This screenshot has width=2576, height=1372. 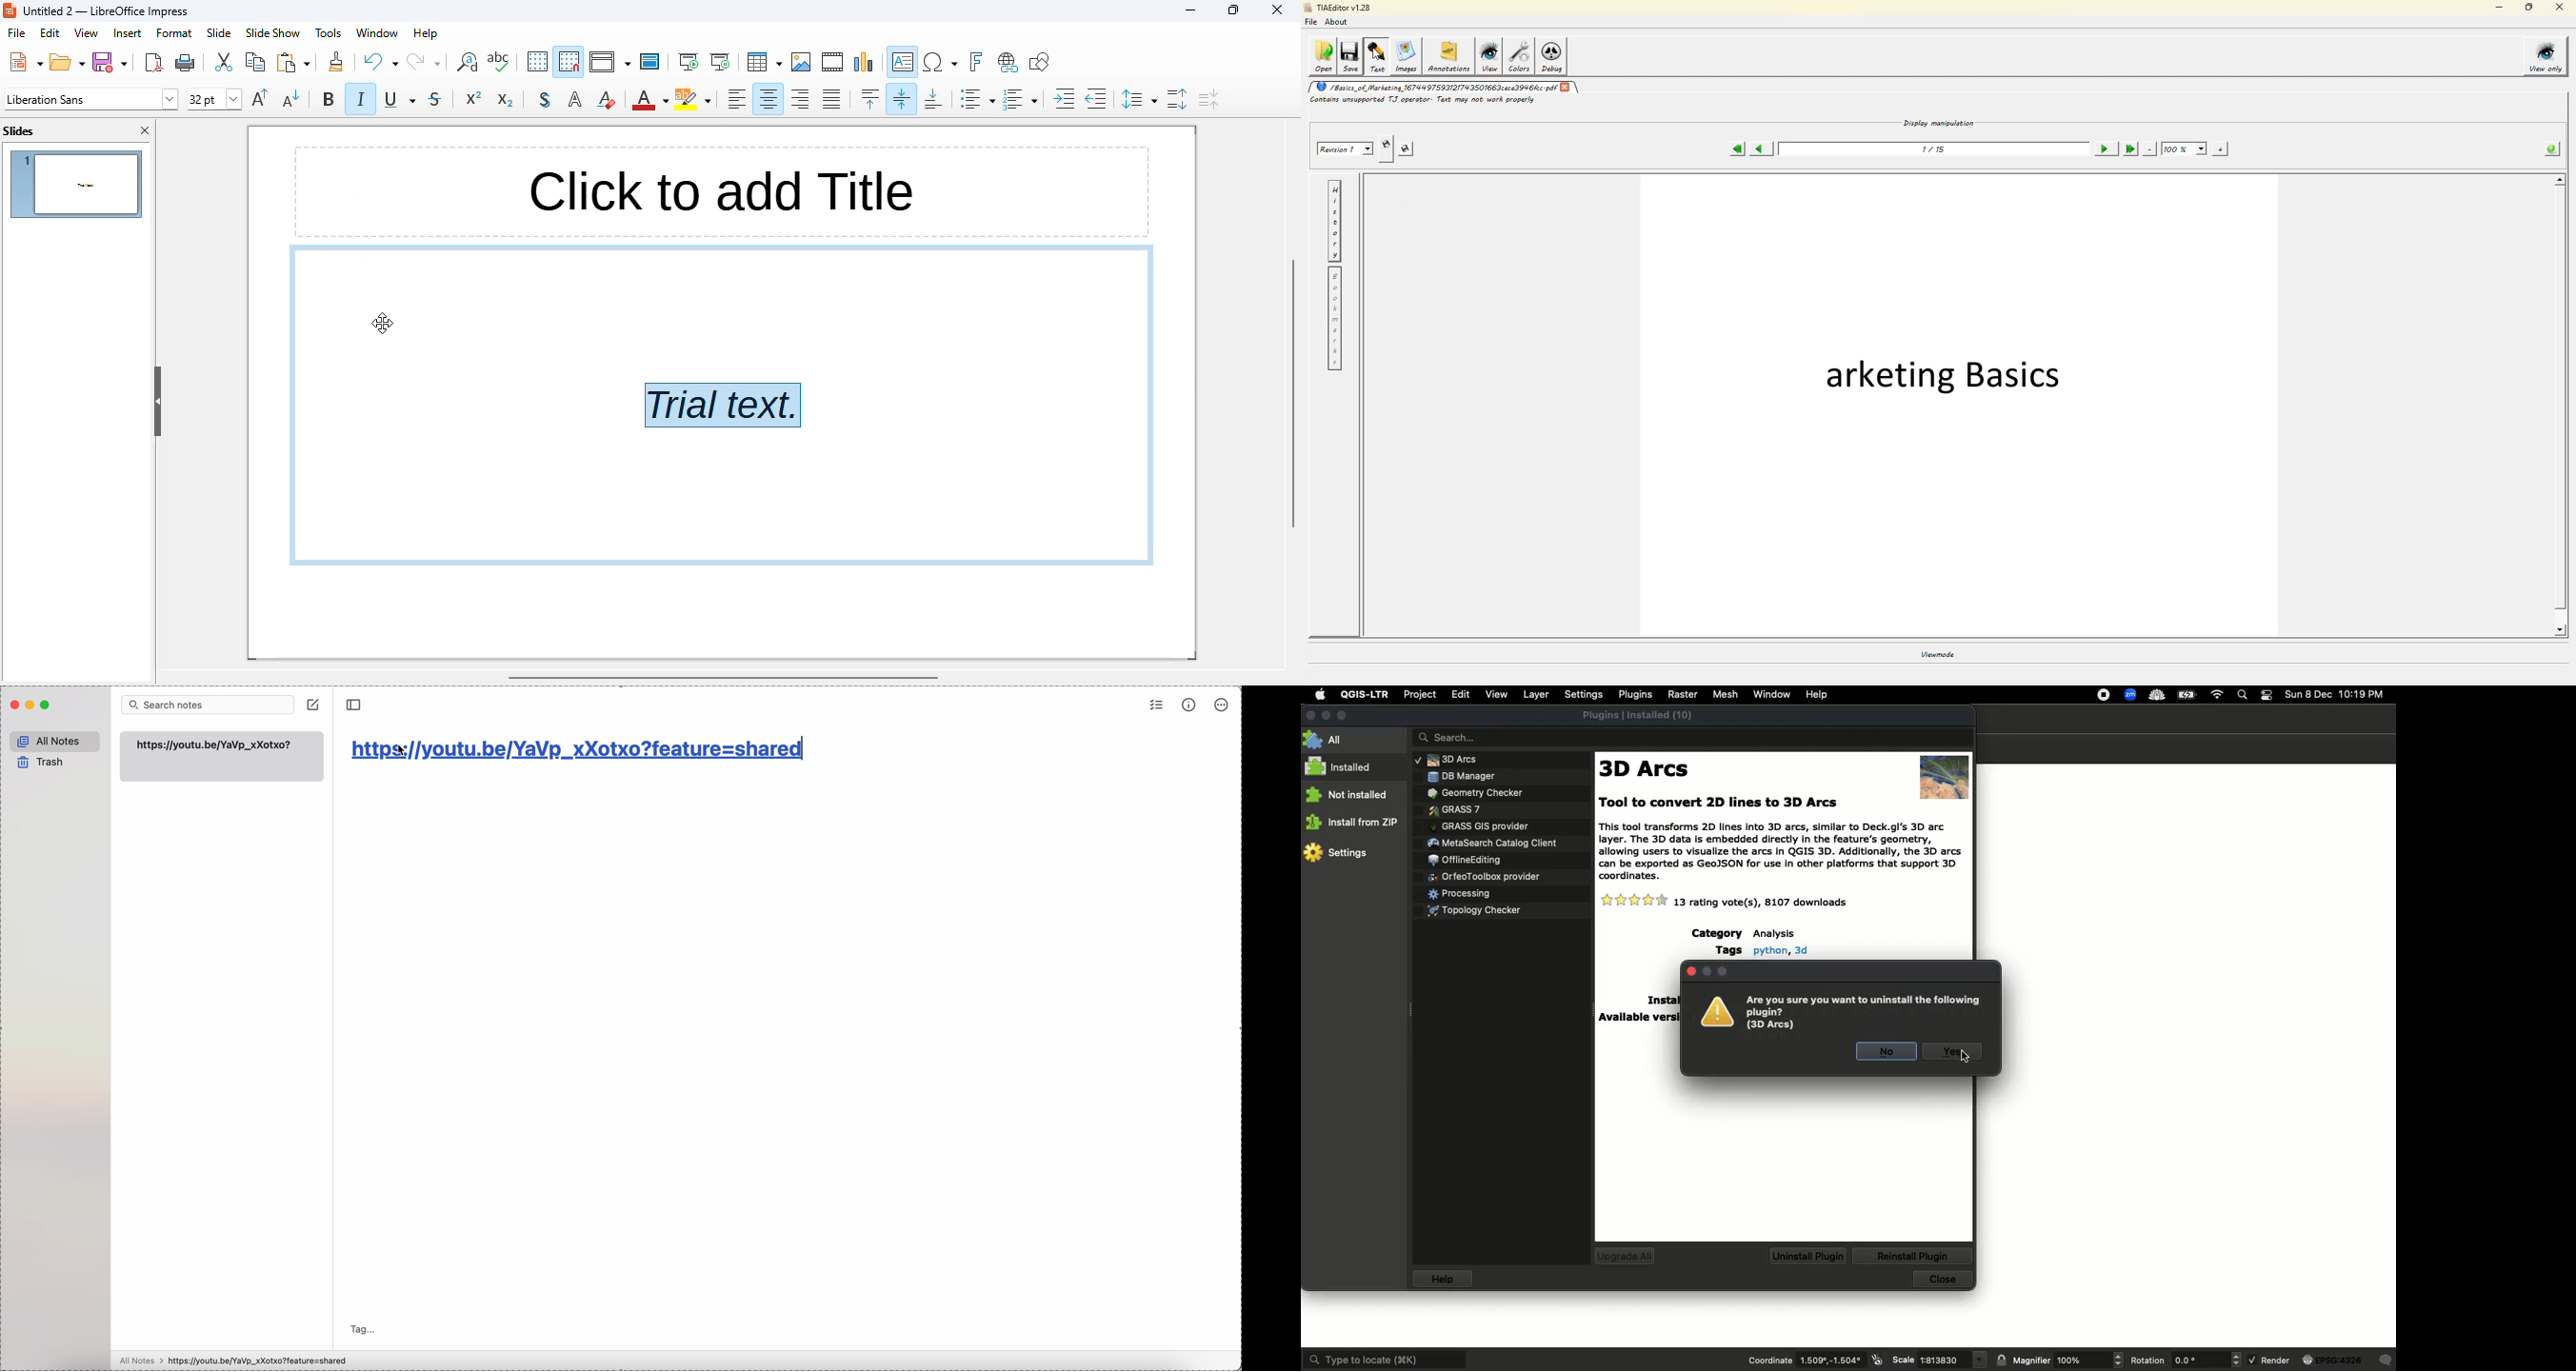 What do you see at coordinates (505, 99) in the screenshot?
I see `subscript` at bounding box center [505, 99].